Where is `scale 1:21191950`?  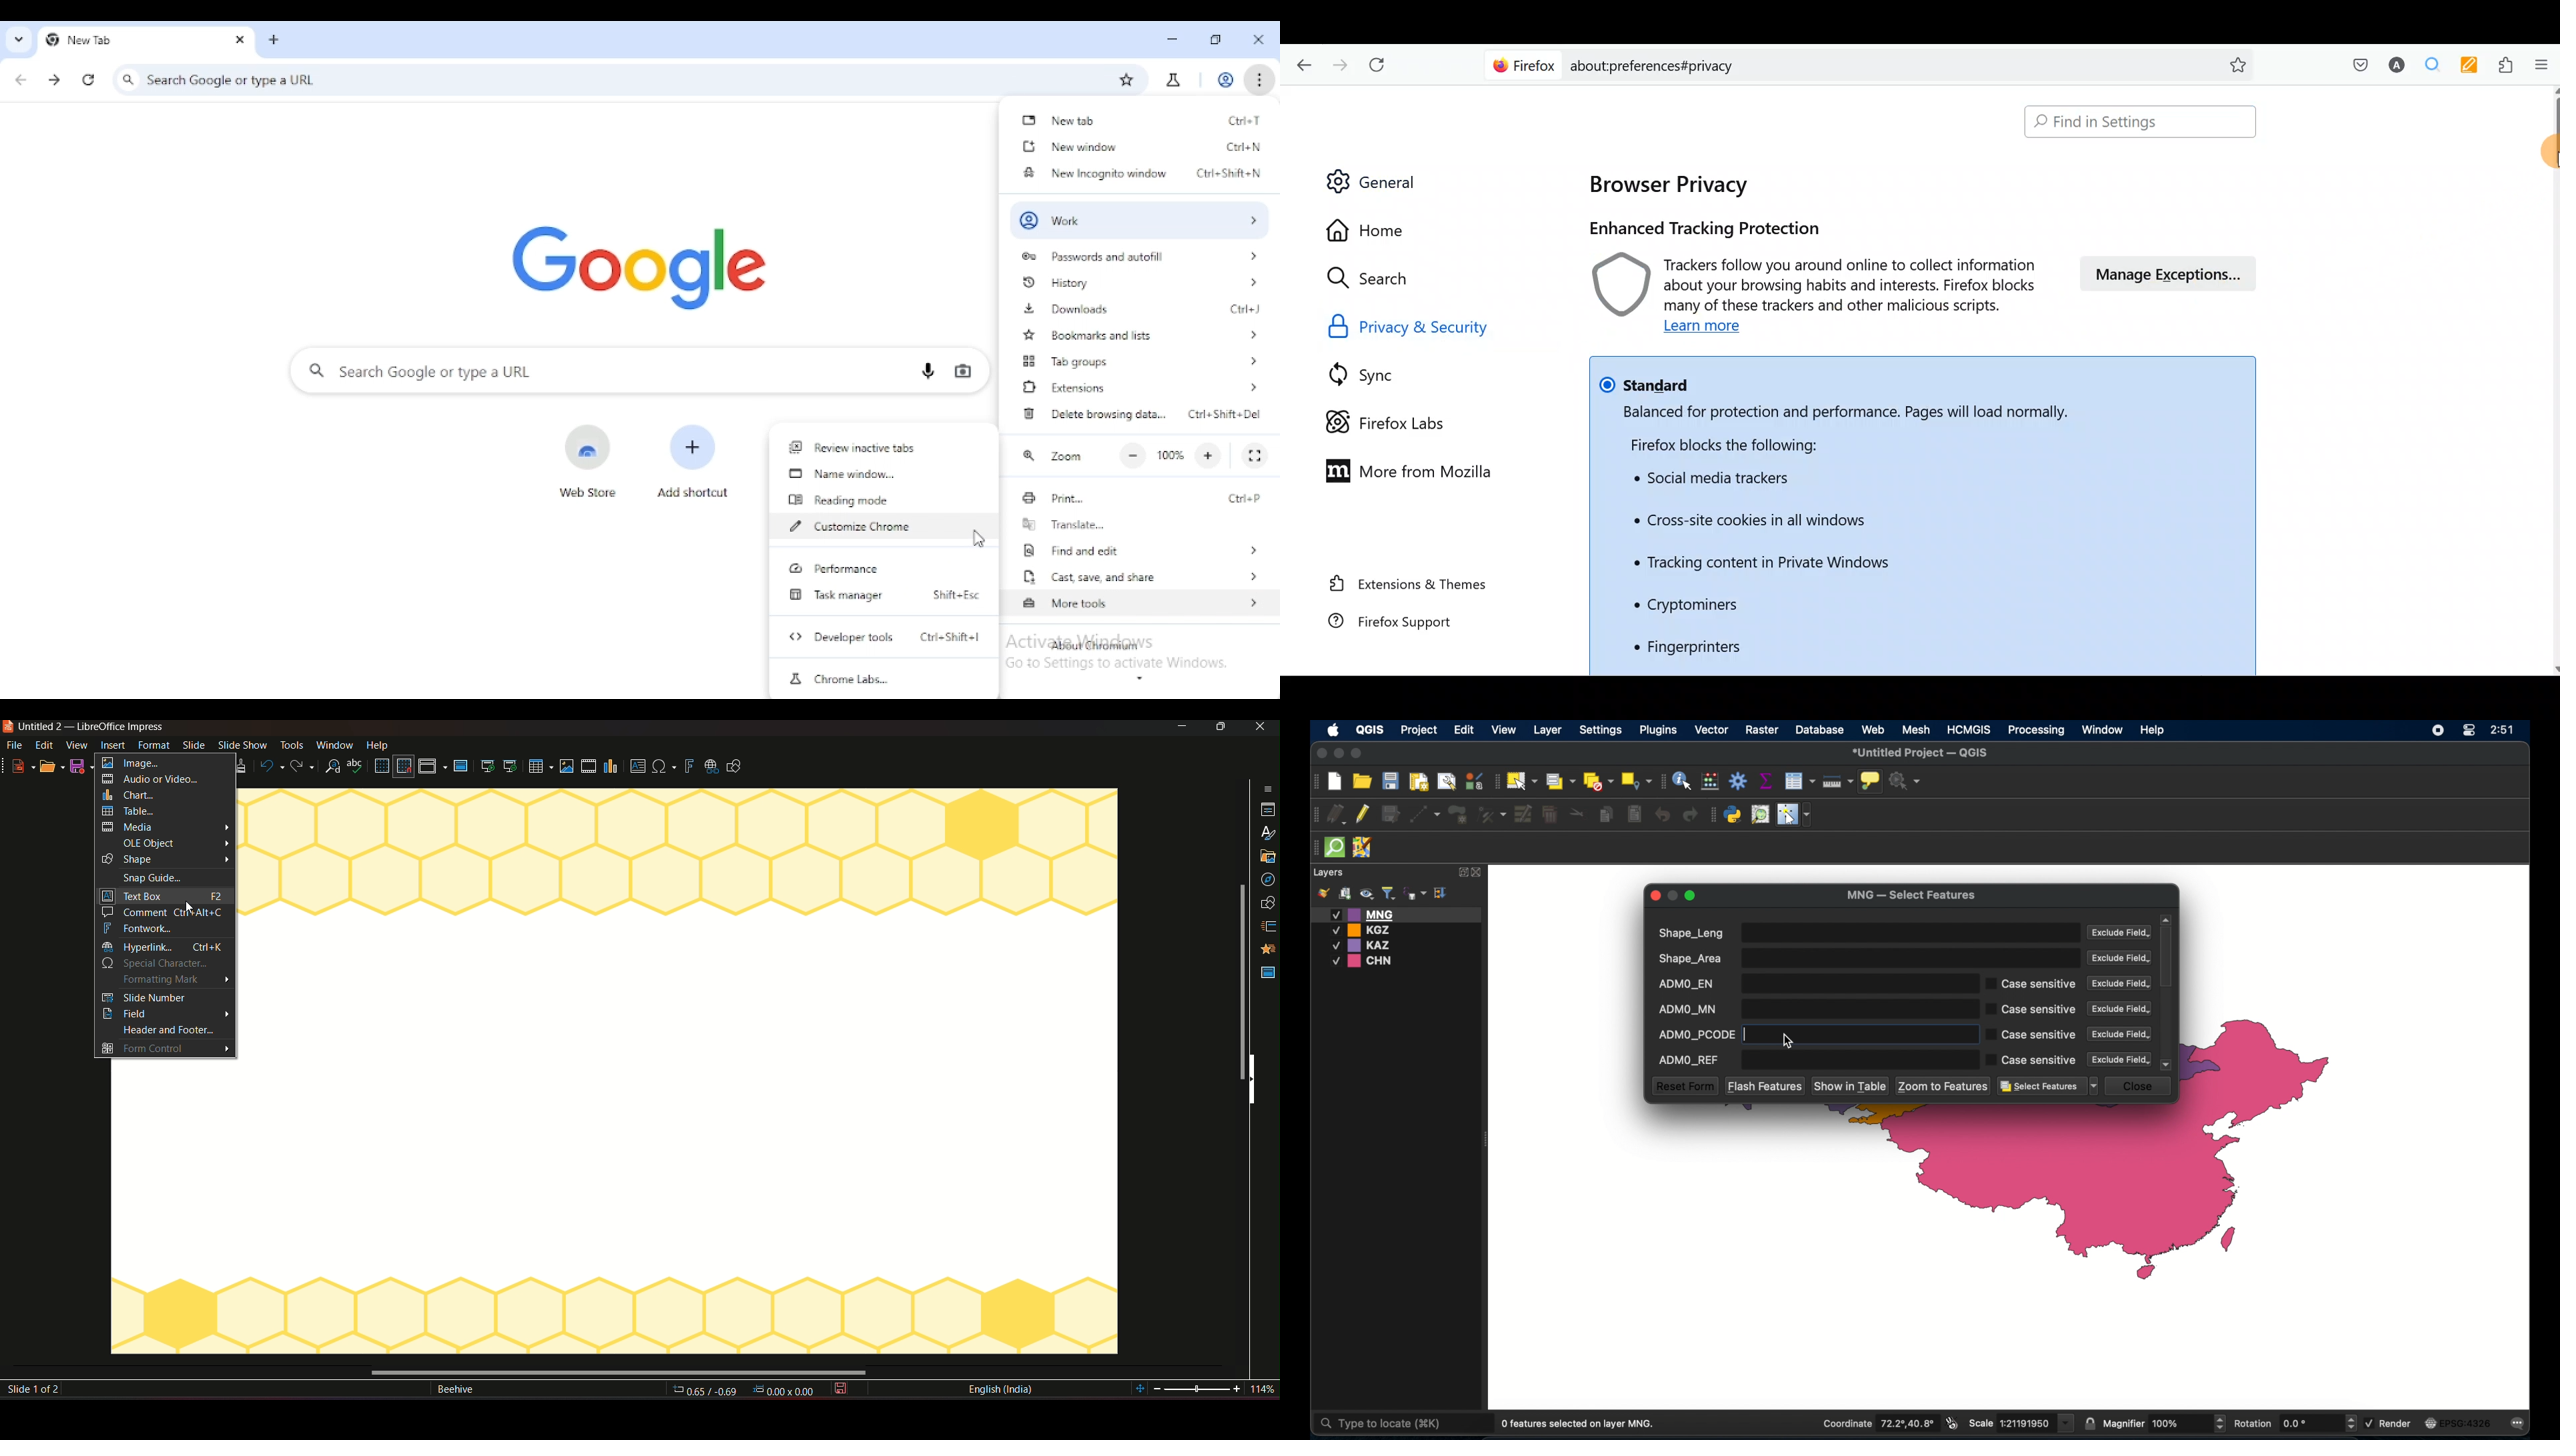 scale 1:21191950 is located at coordinates (2022, 1423).